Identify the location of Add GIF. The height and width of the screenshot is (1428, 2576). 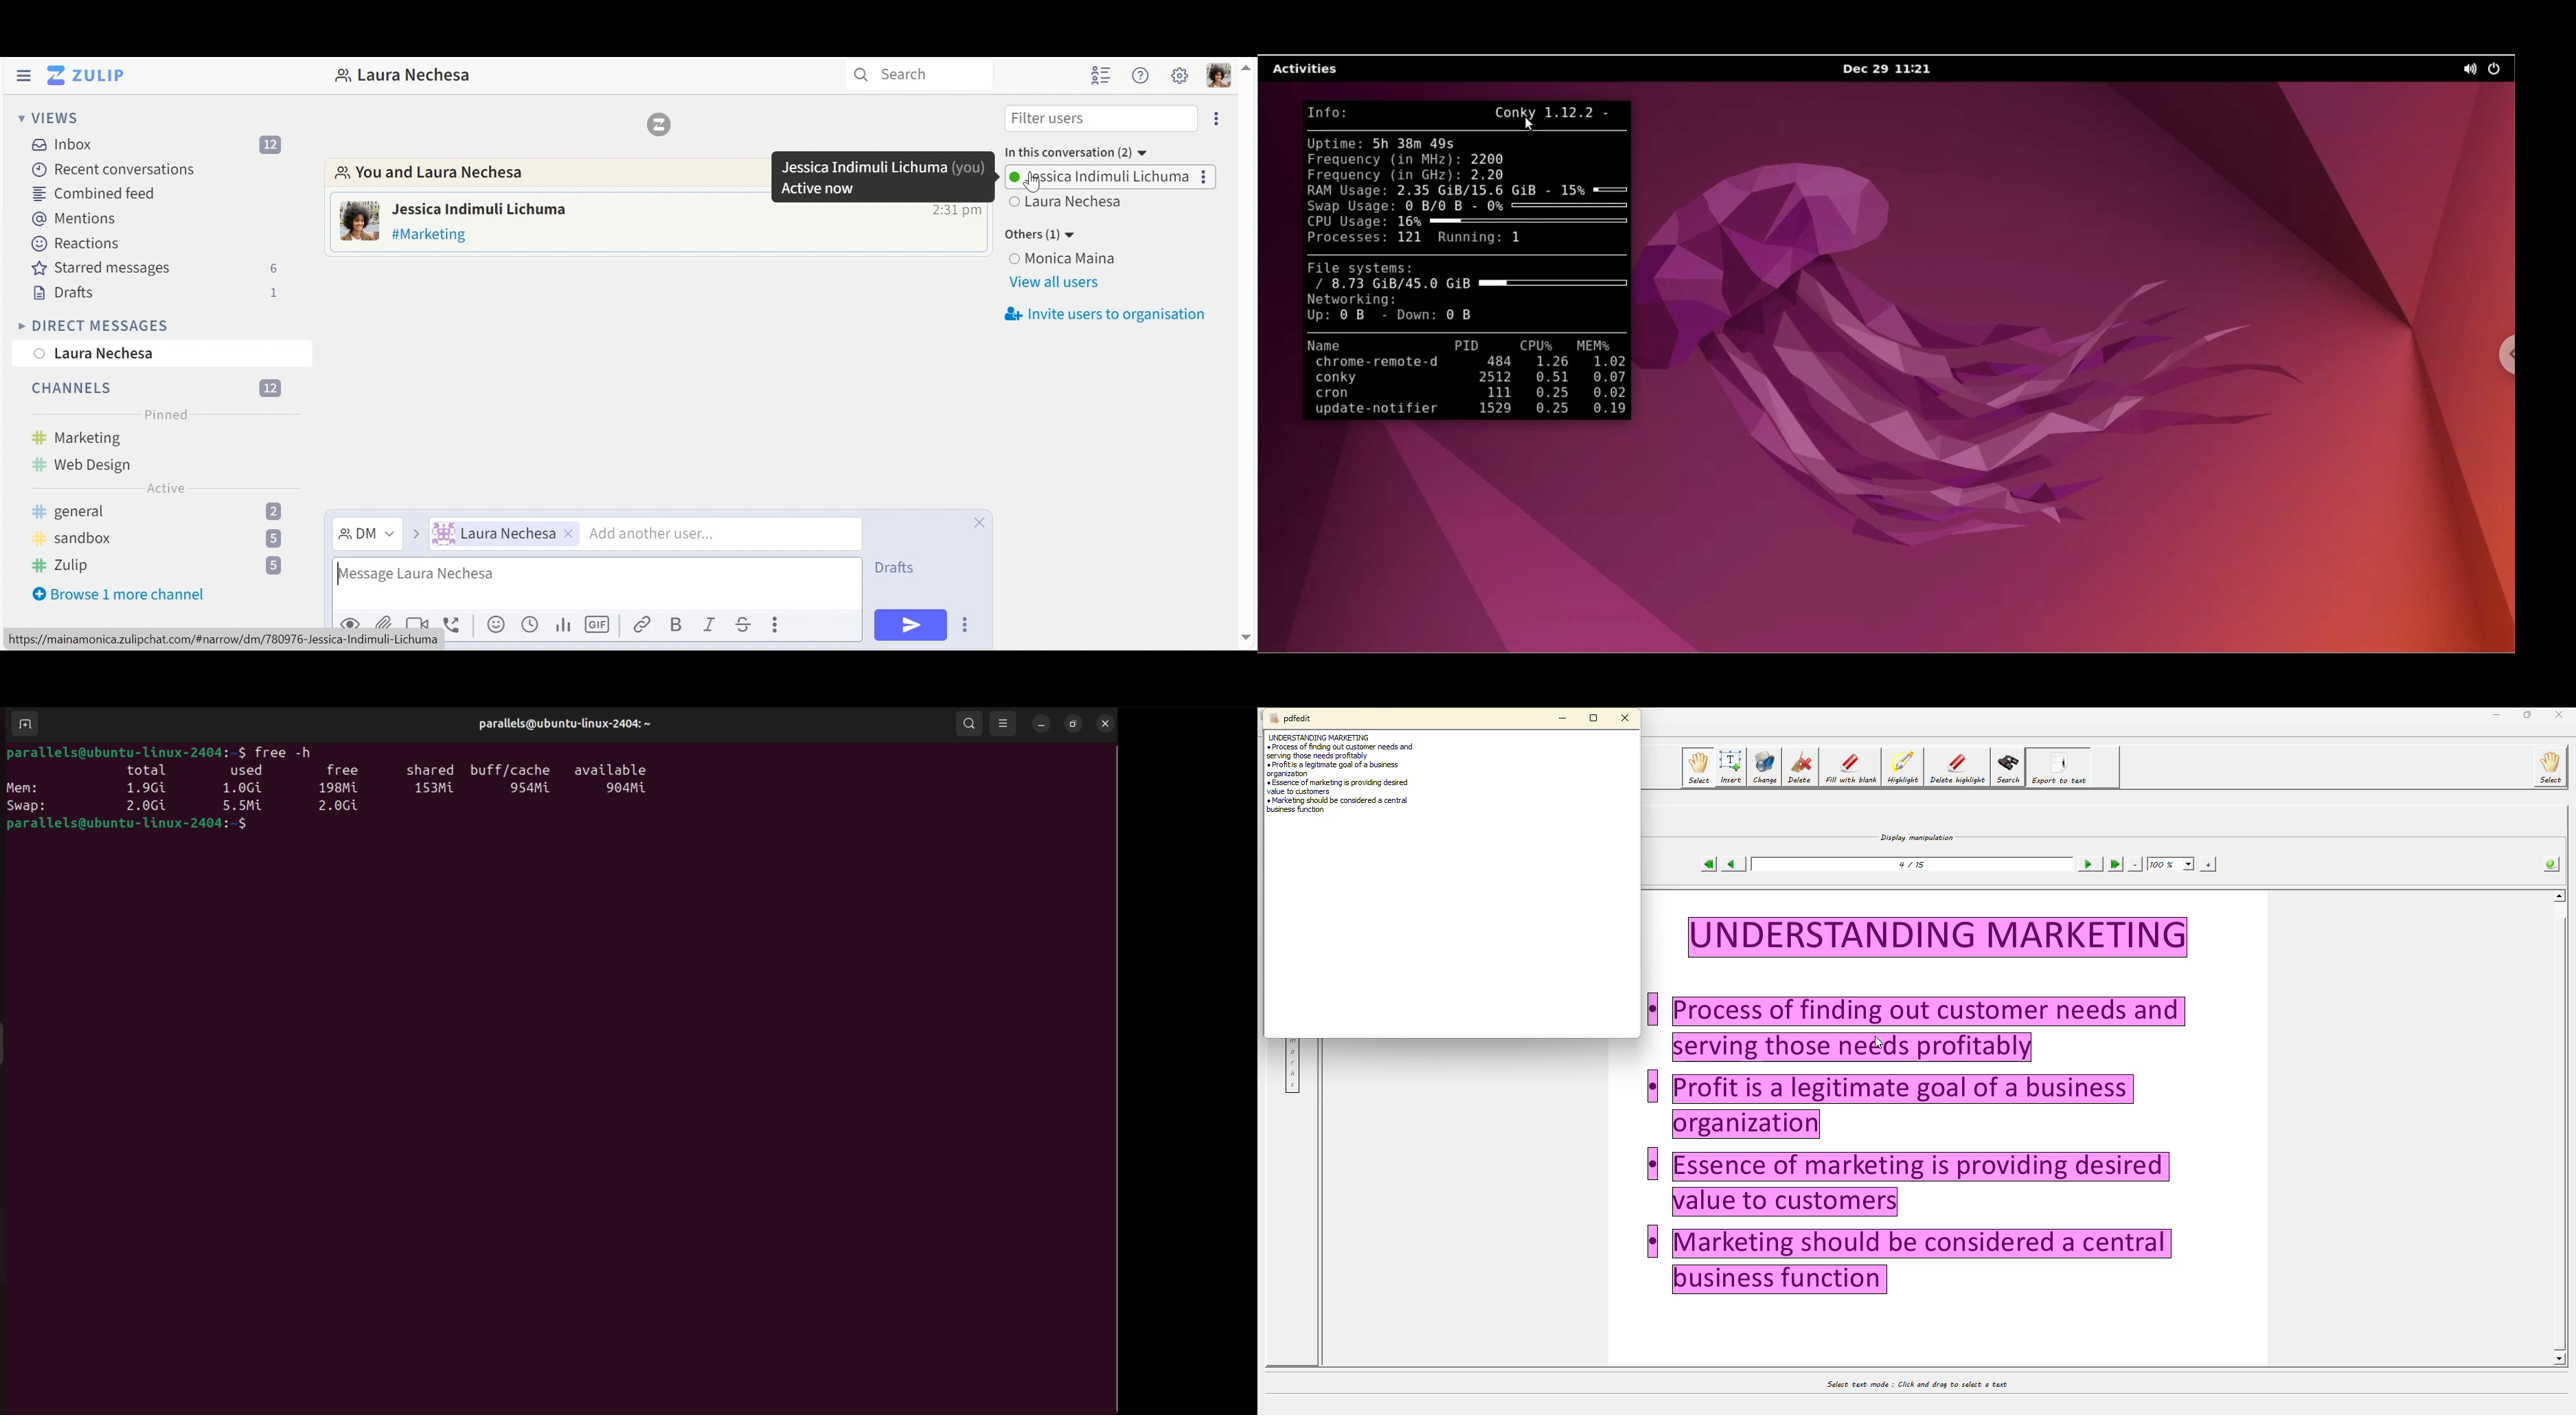
(598, 624).